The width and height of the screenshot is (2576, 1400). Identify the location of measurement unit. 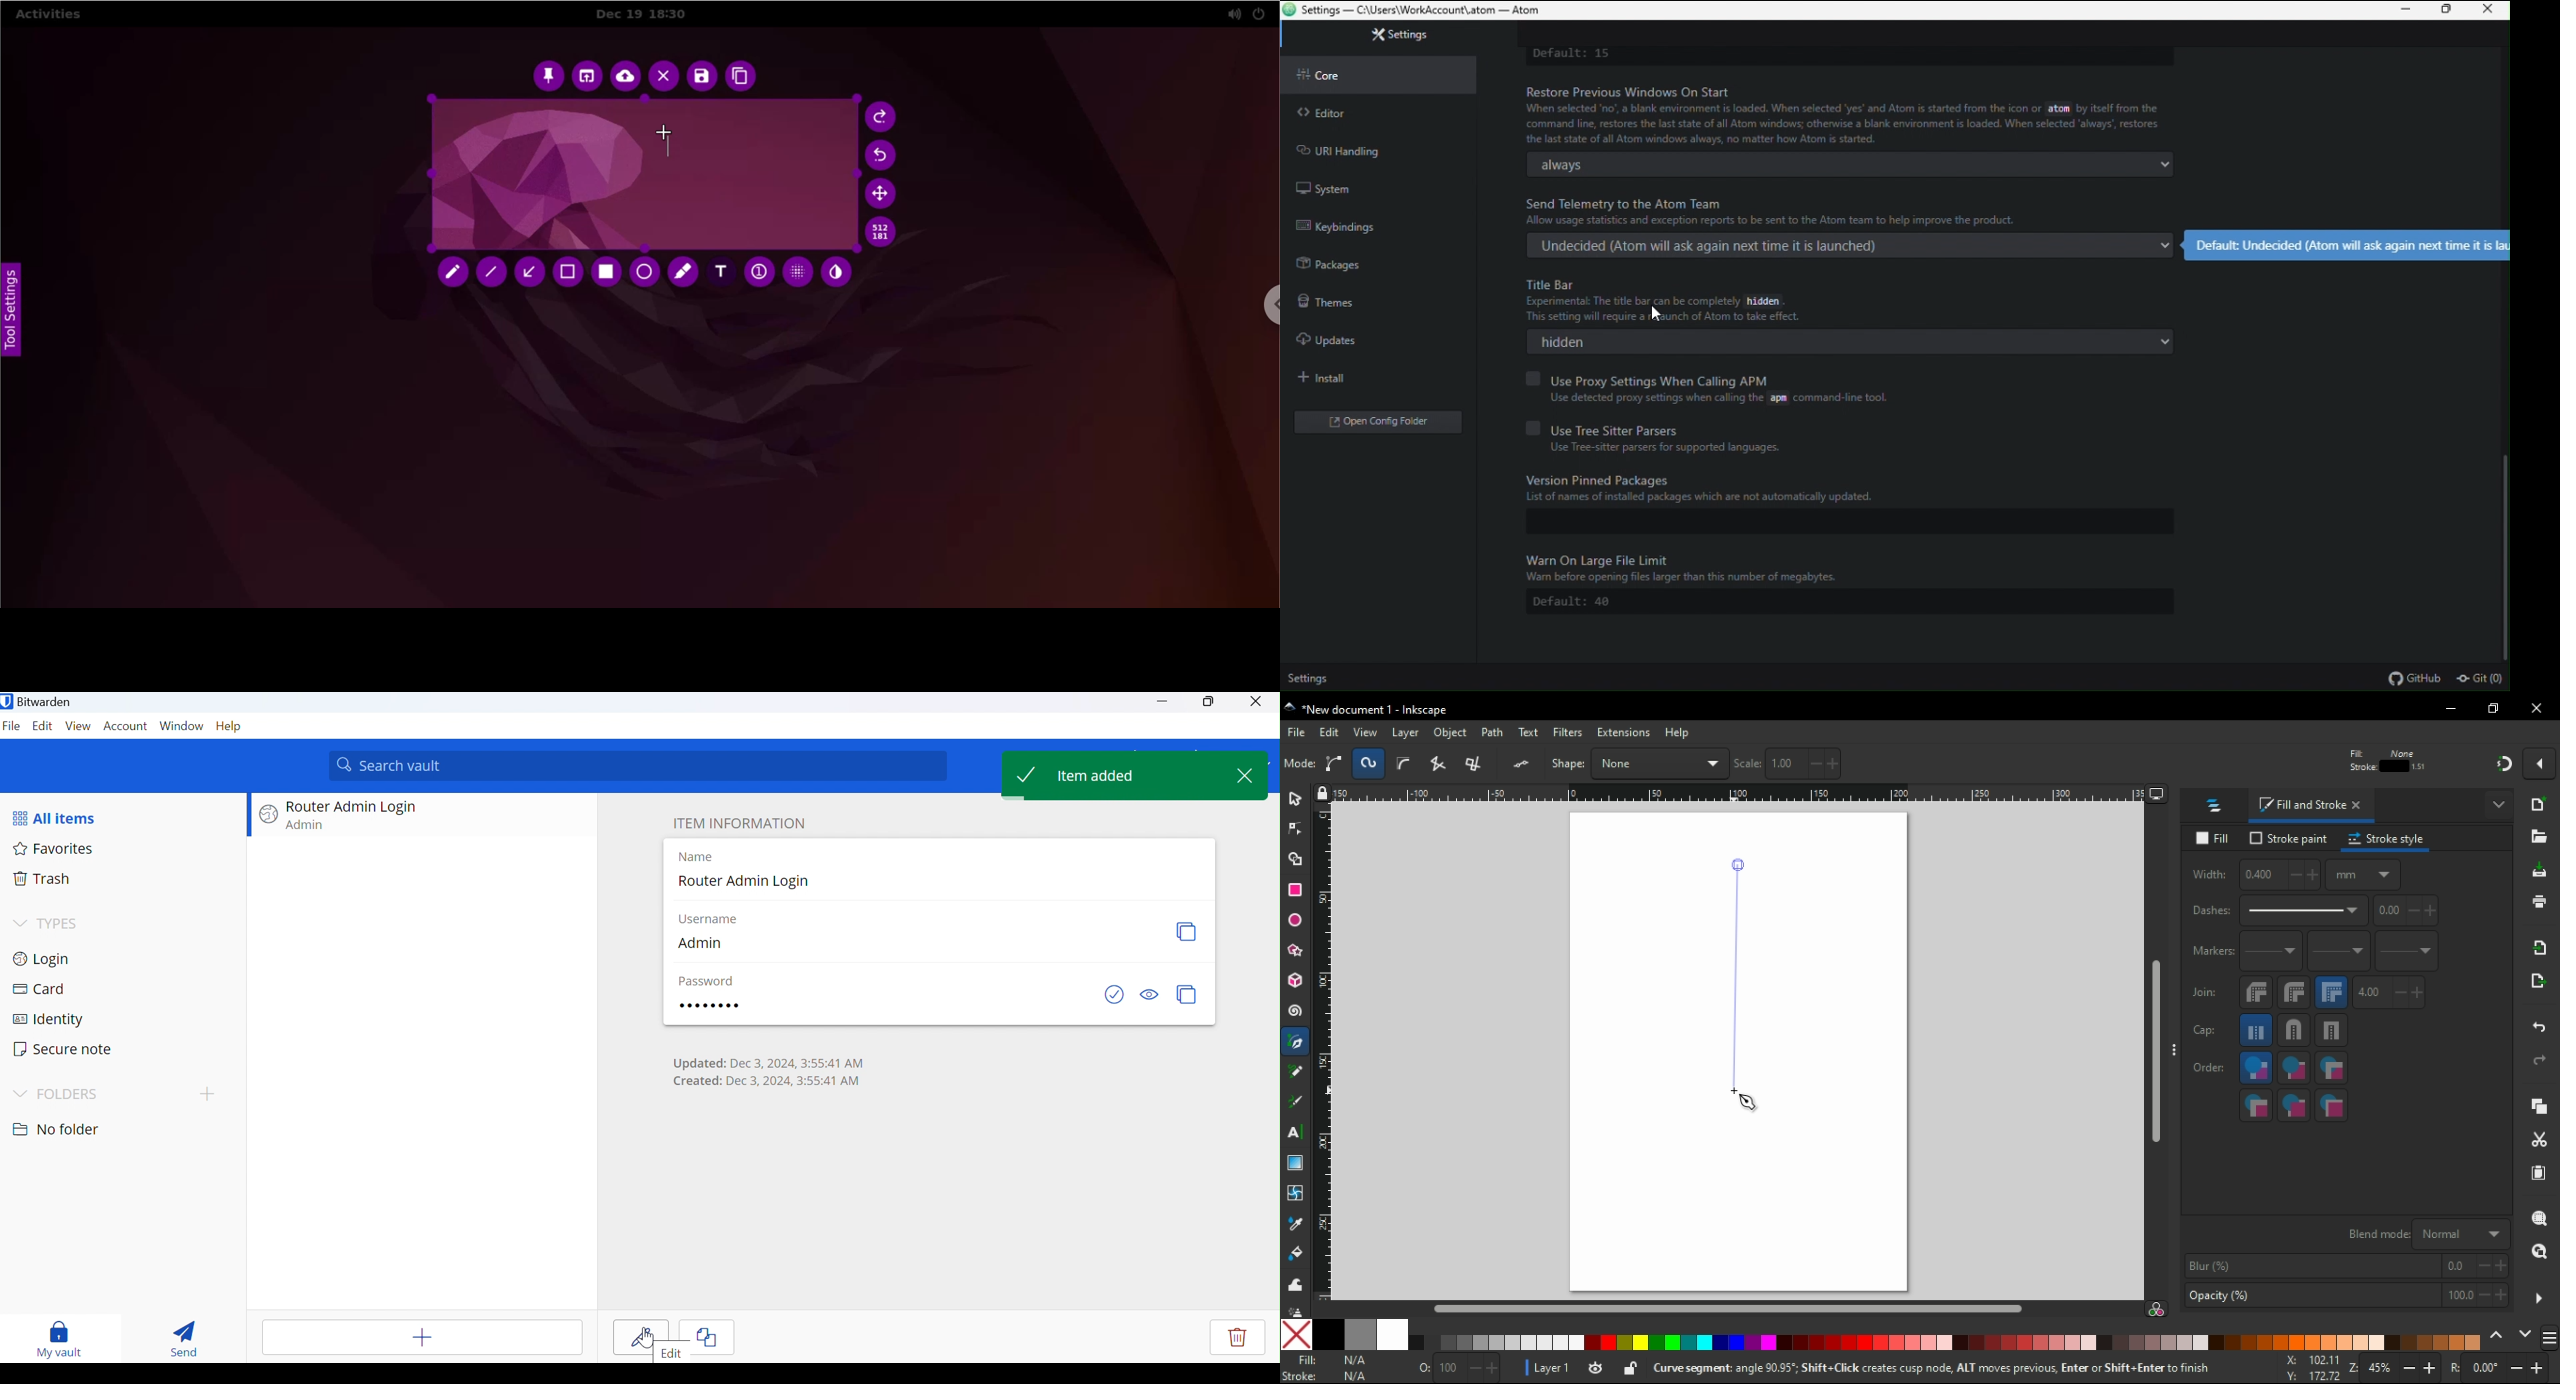
(2292, 763).